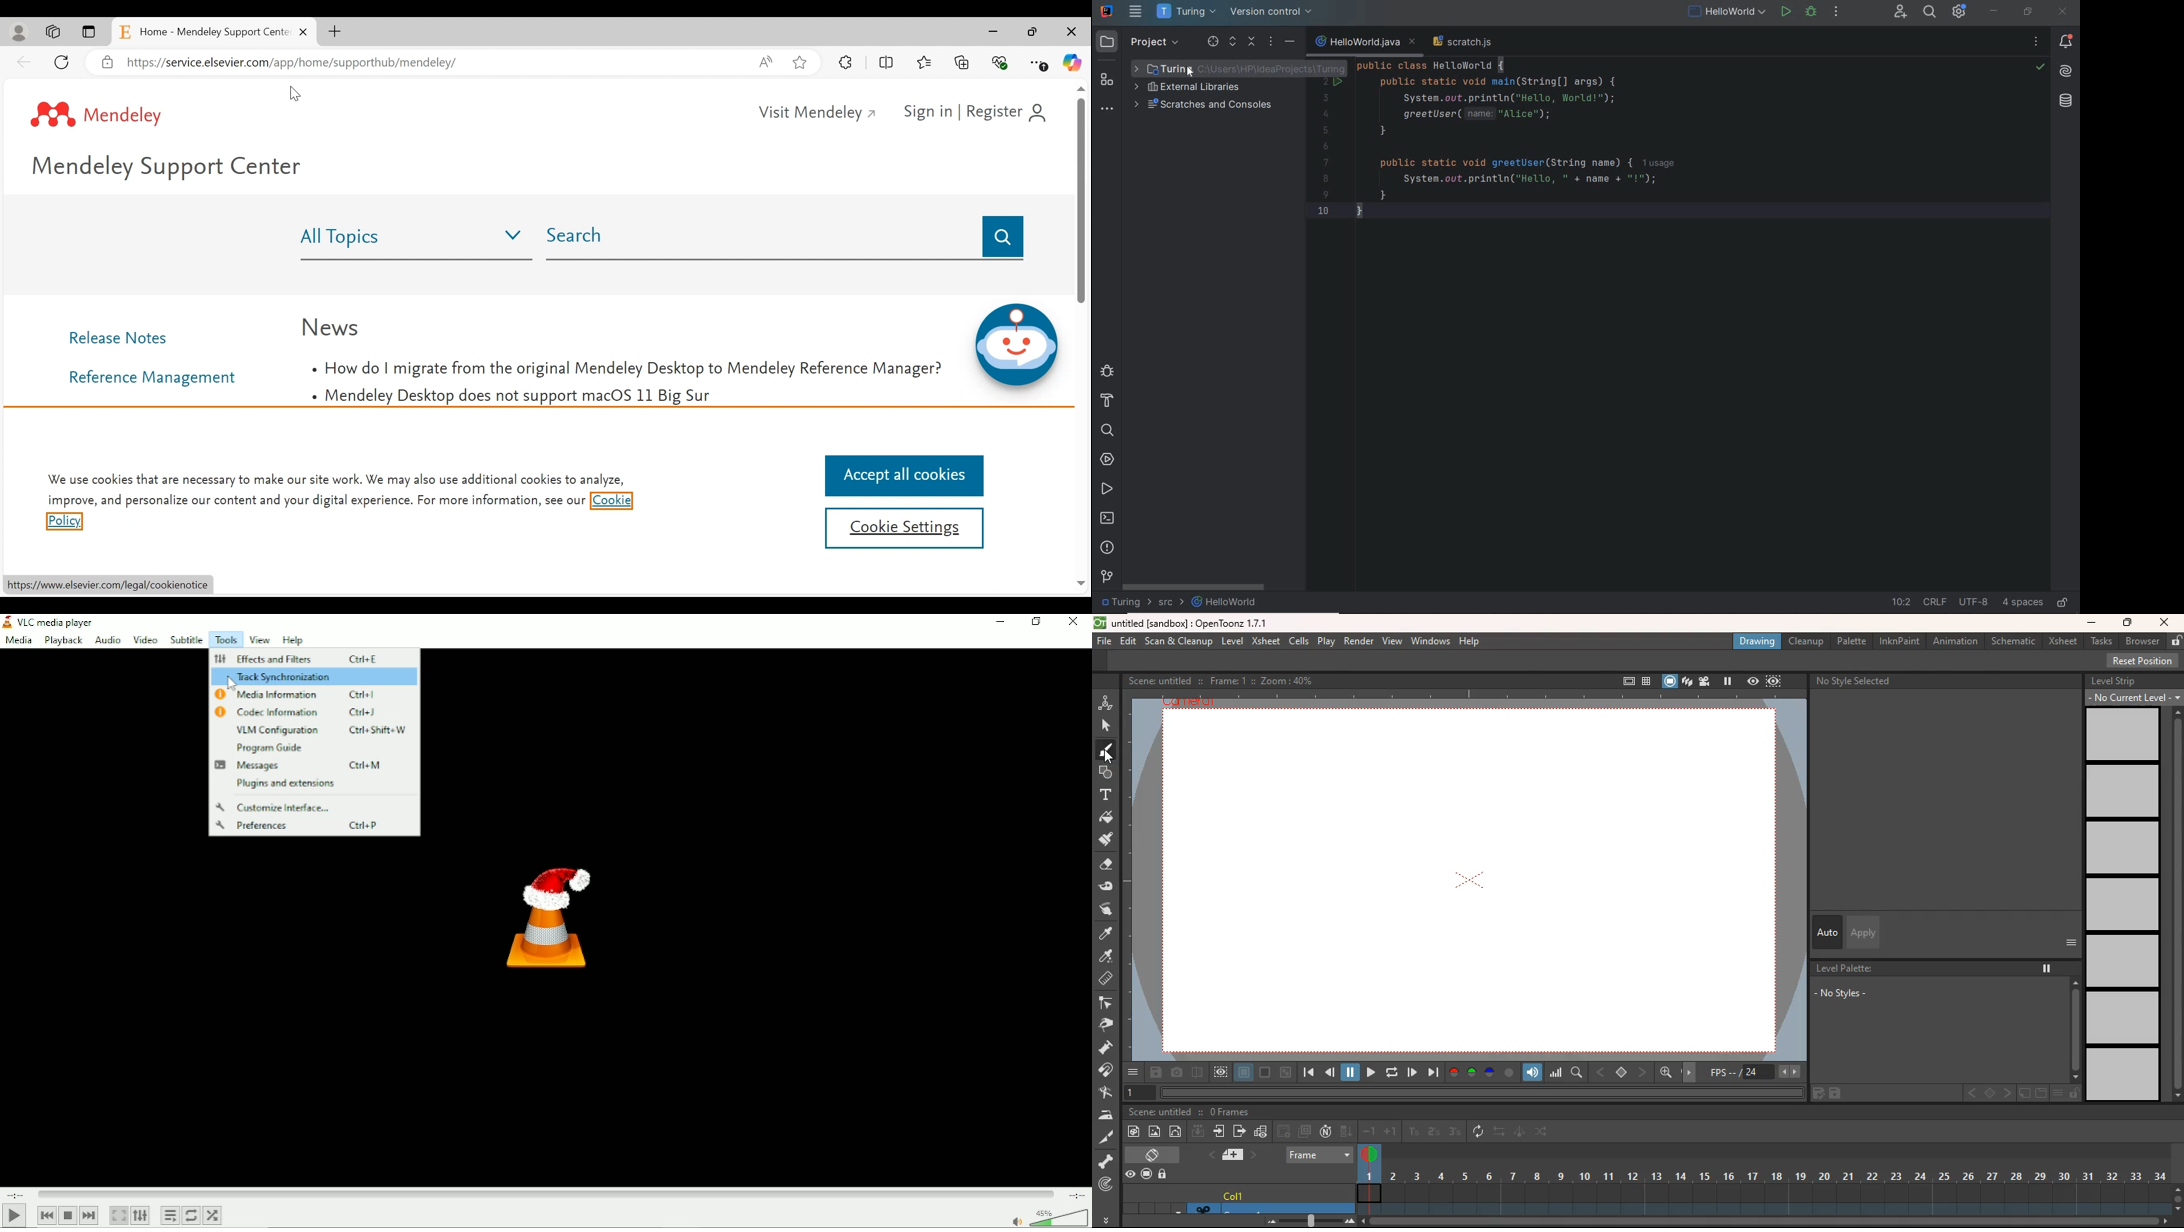  What do you see at coordinates (1320, 1154) in the screenshot?
I see `frame` at bounding box center [1320, 1154].